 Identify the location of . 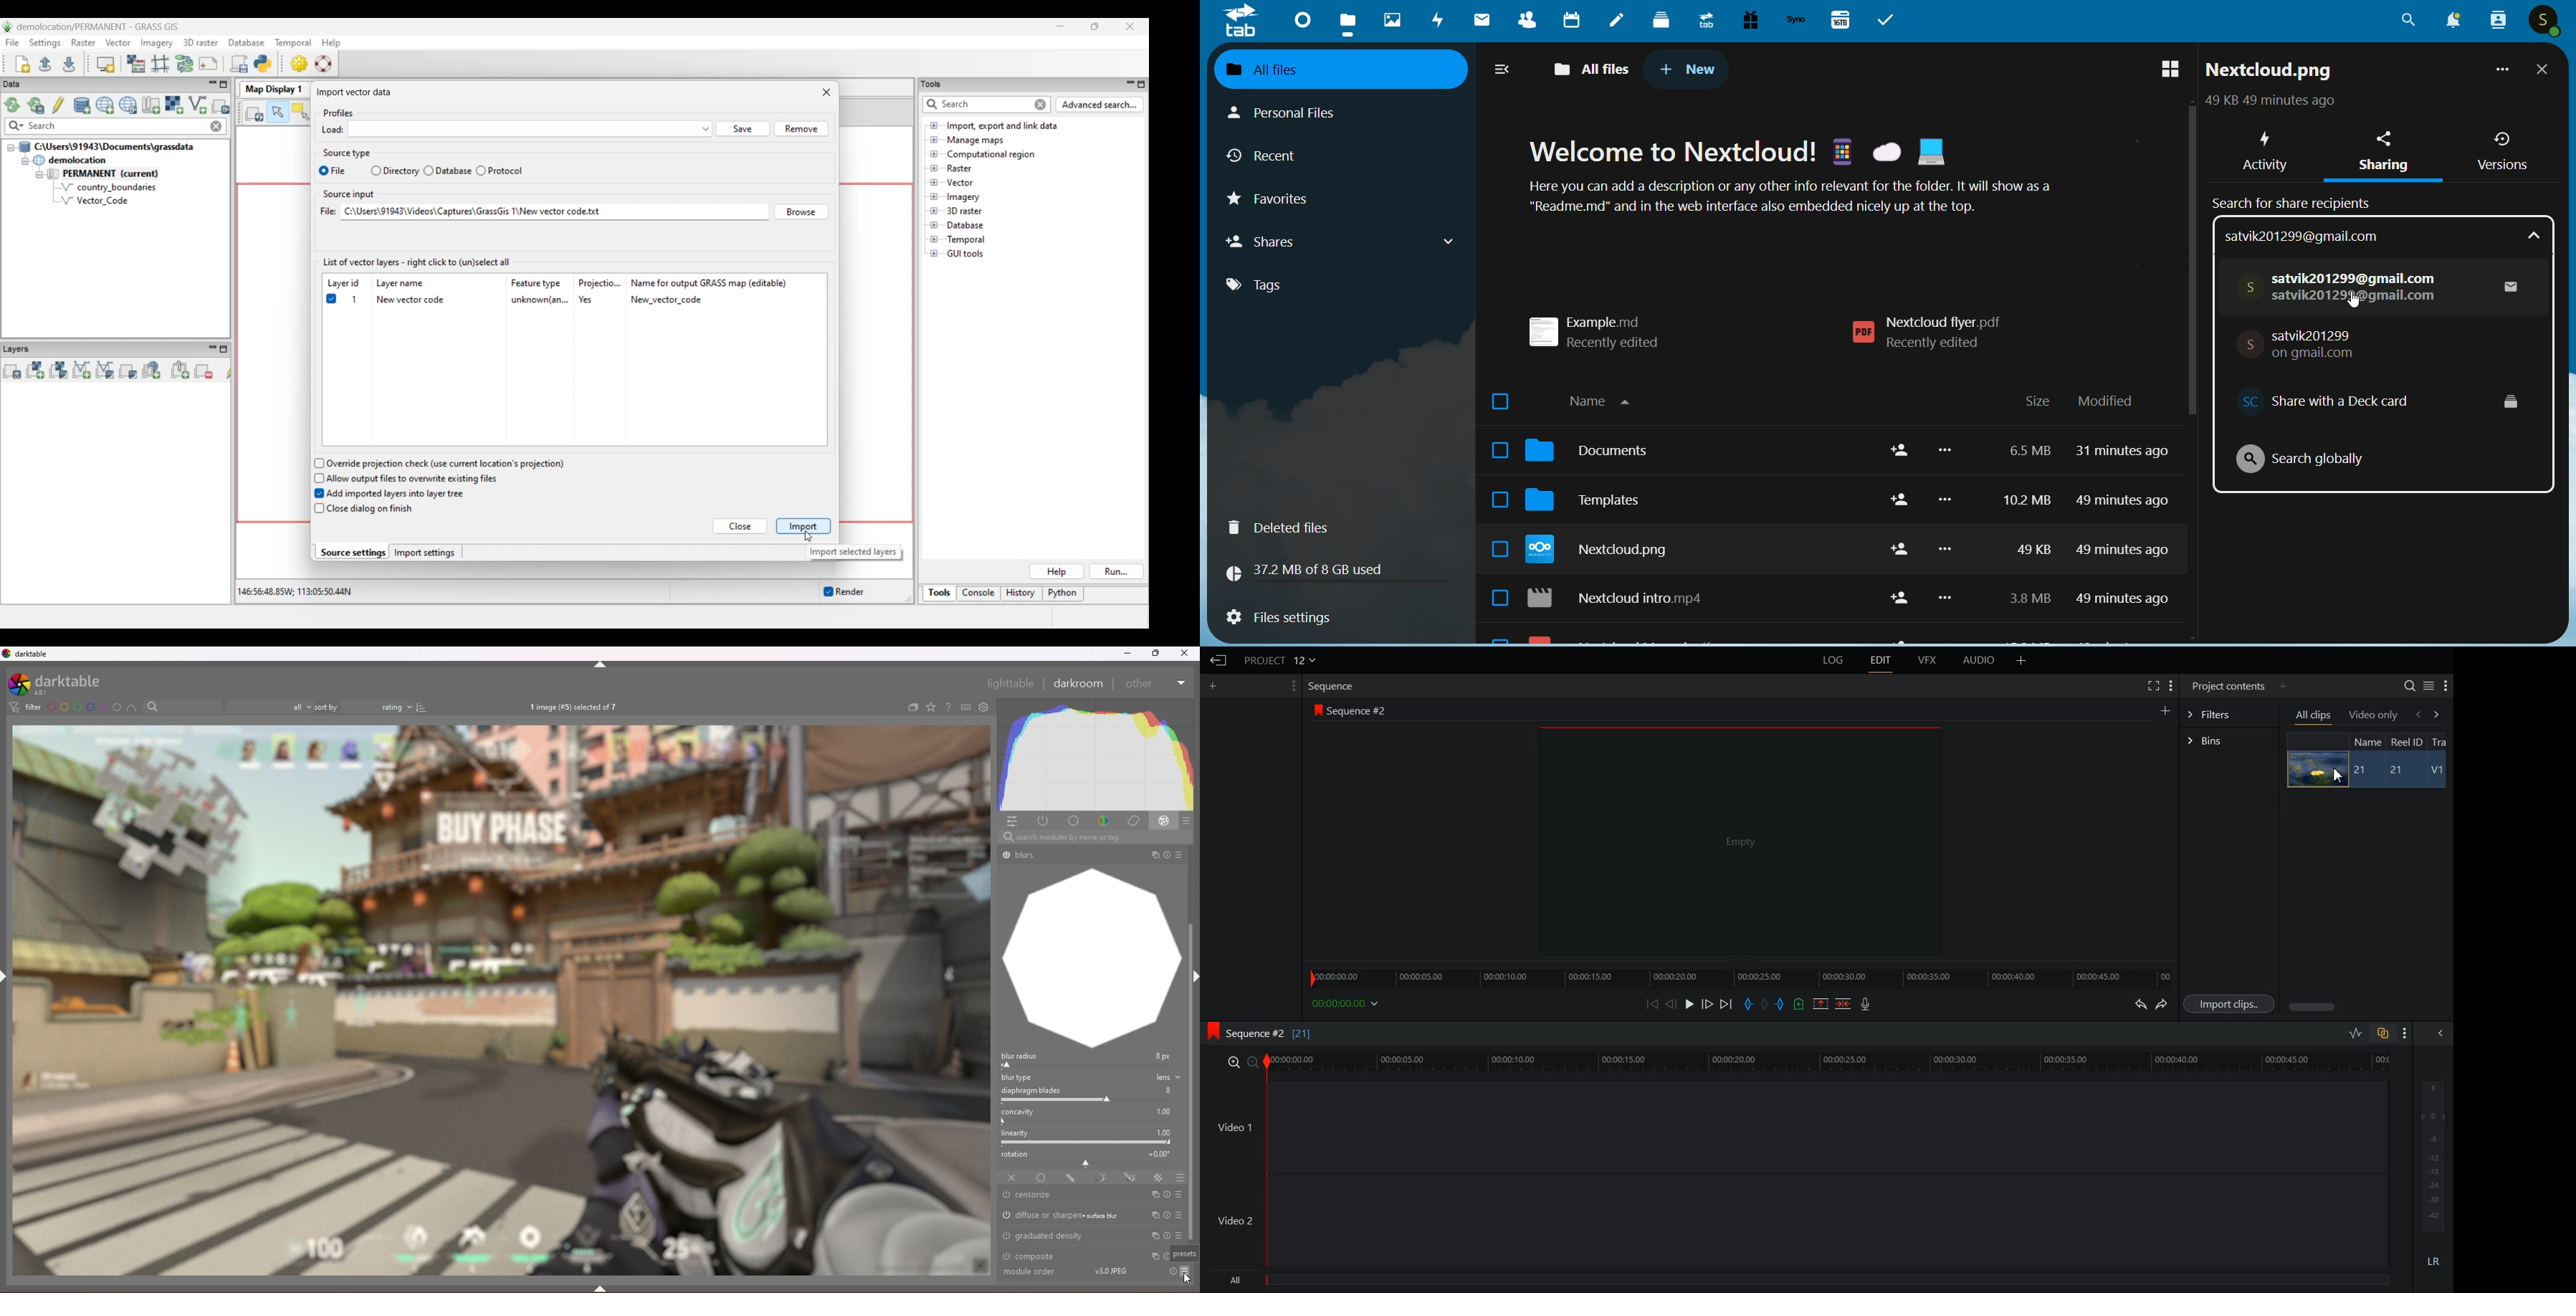
(1110, 1272).